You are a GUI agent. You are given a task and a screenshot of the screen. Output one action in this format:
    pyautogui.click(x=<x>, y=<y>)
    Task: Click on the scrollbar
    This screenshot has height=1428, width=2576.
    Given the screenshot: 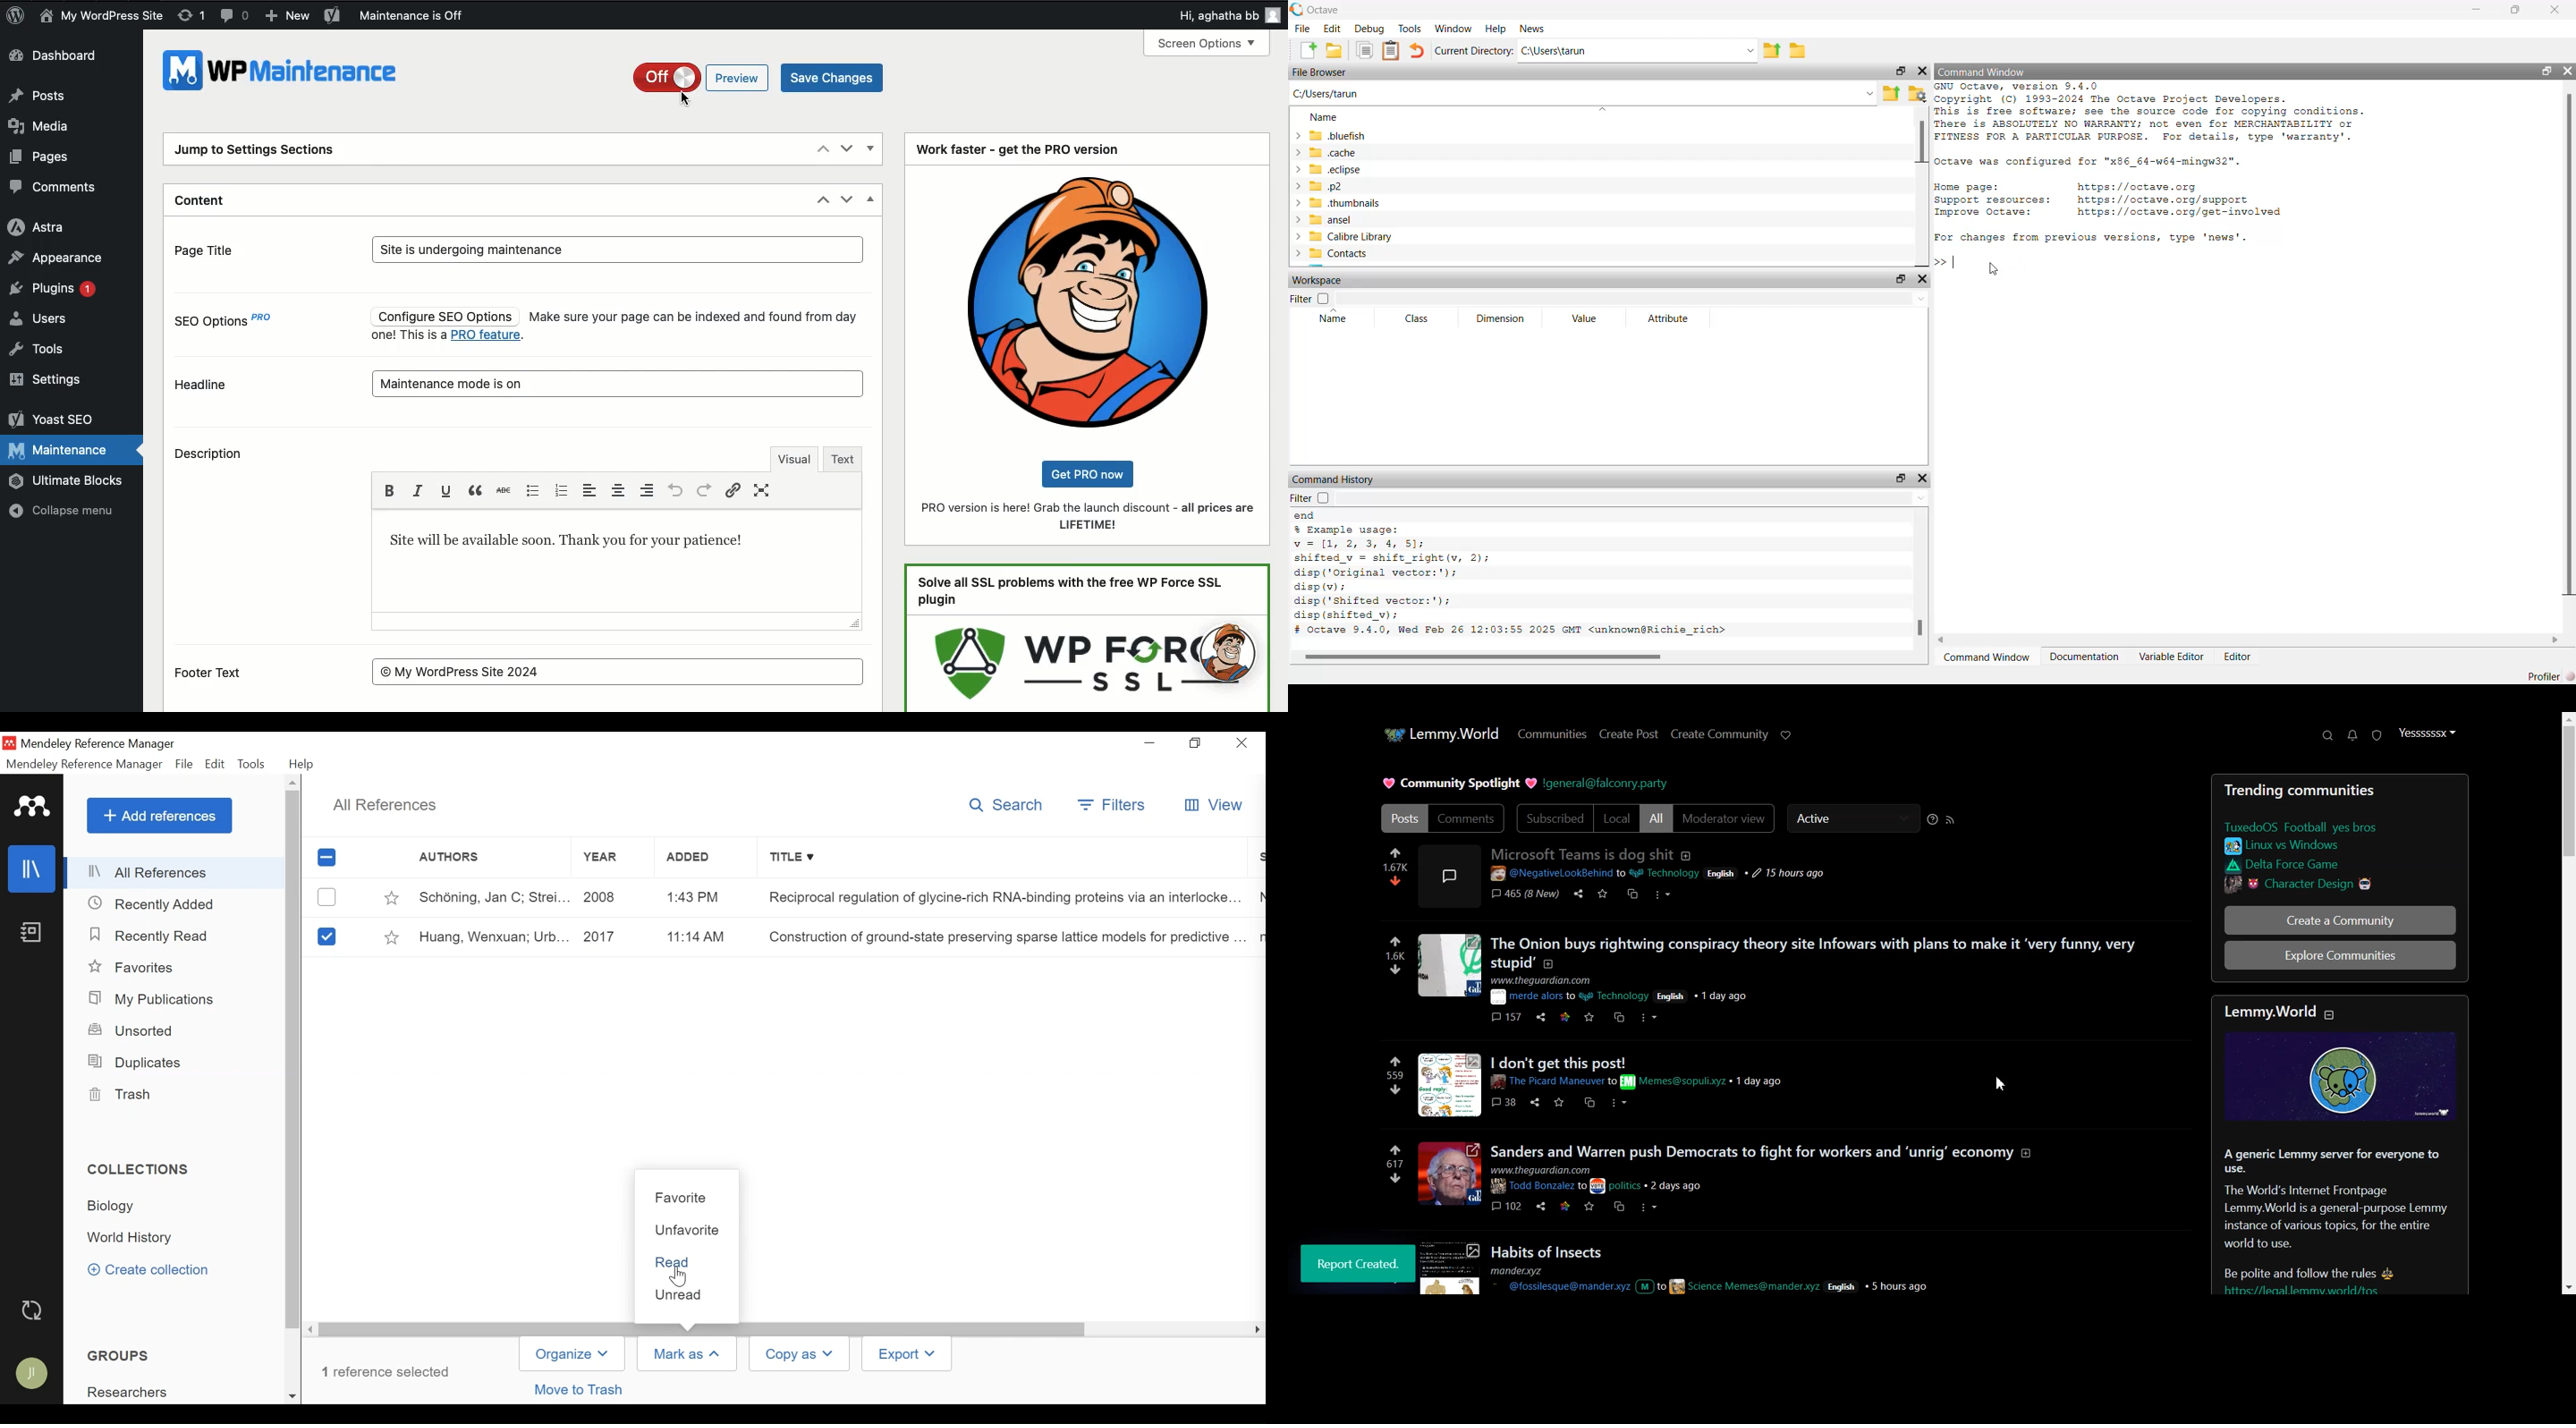 What is the action you would take?
    pyautogui.click(x=1485, y=656)
    